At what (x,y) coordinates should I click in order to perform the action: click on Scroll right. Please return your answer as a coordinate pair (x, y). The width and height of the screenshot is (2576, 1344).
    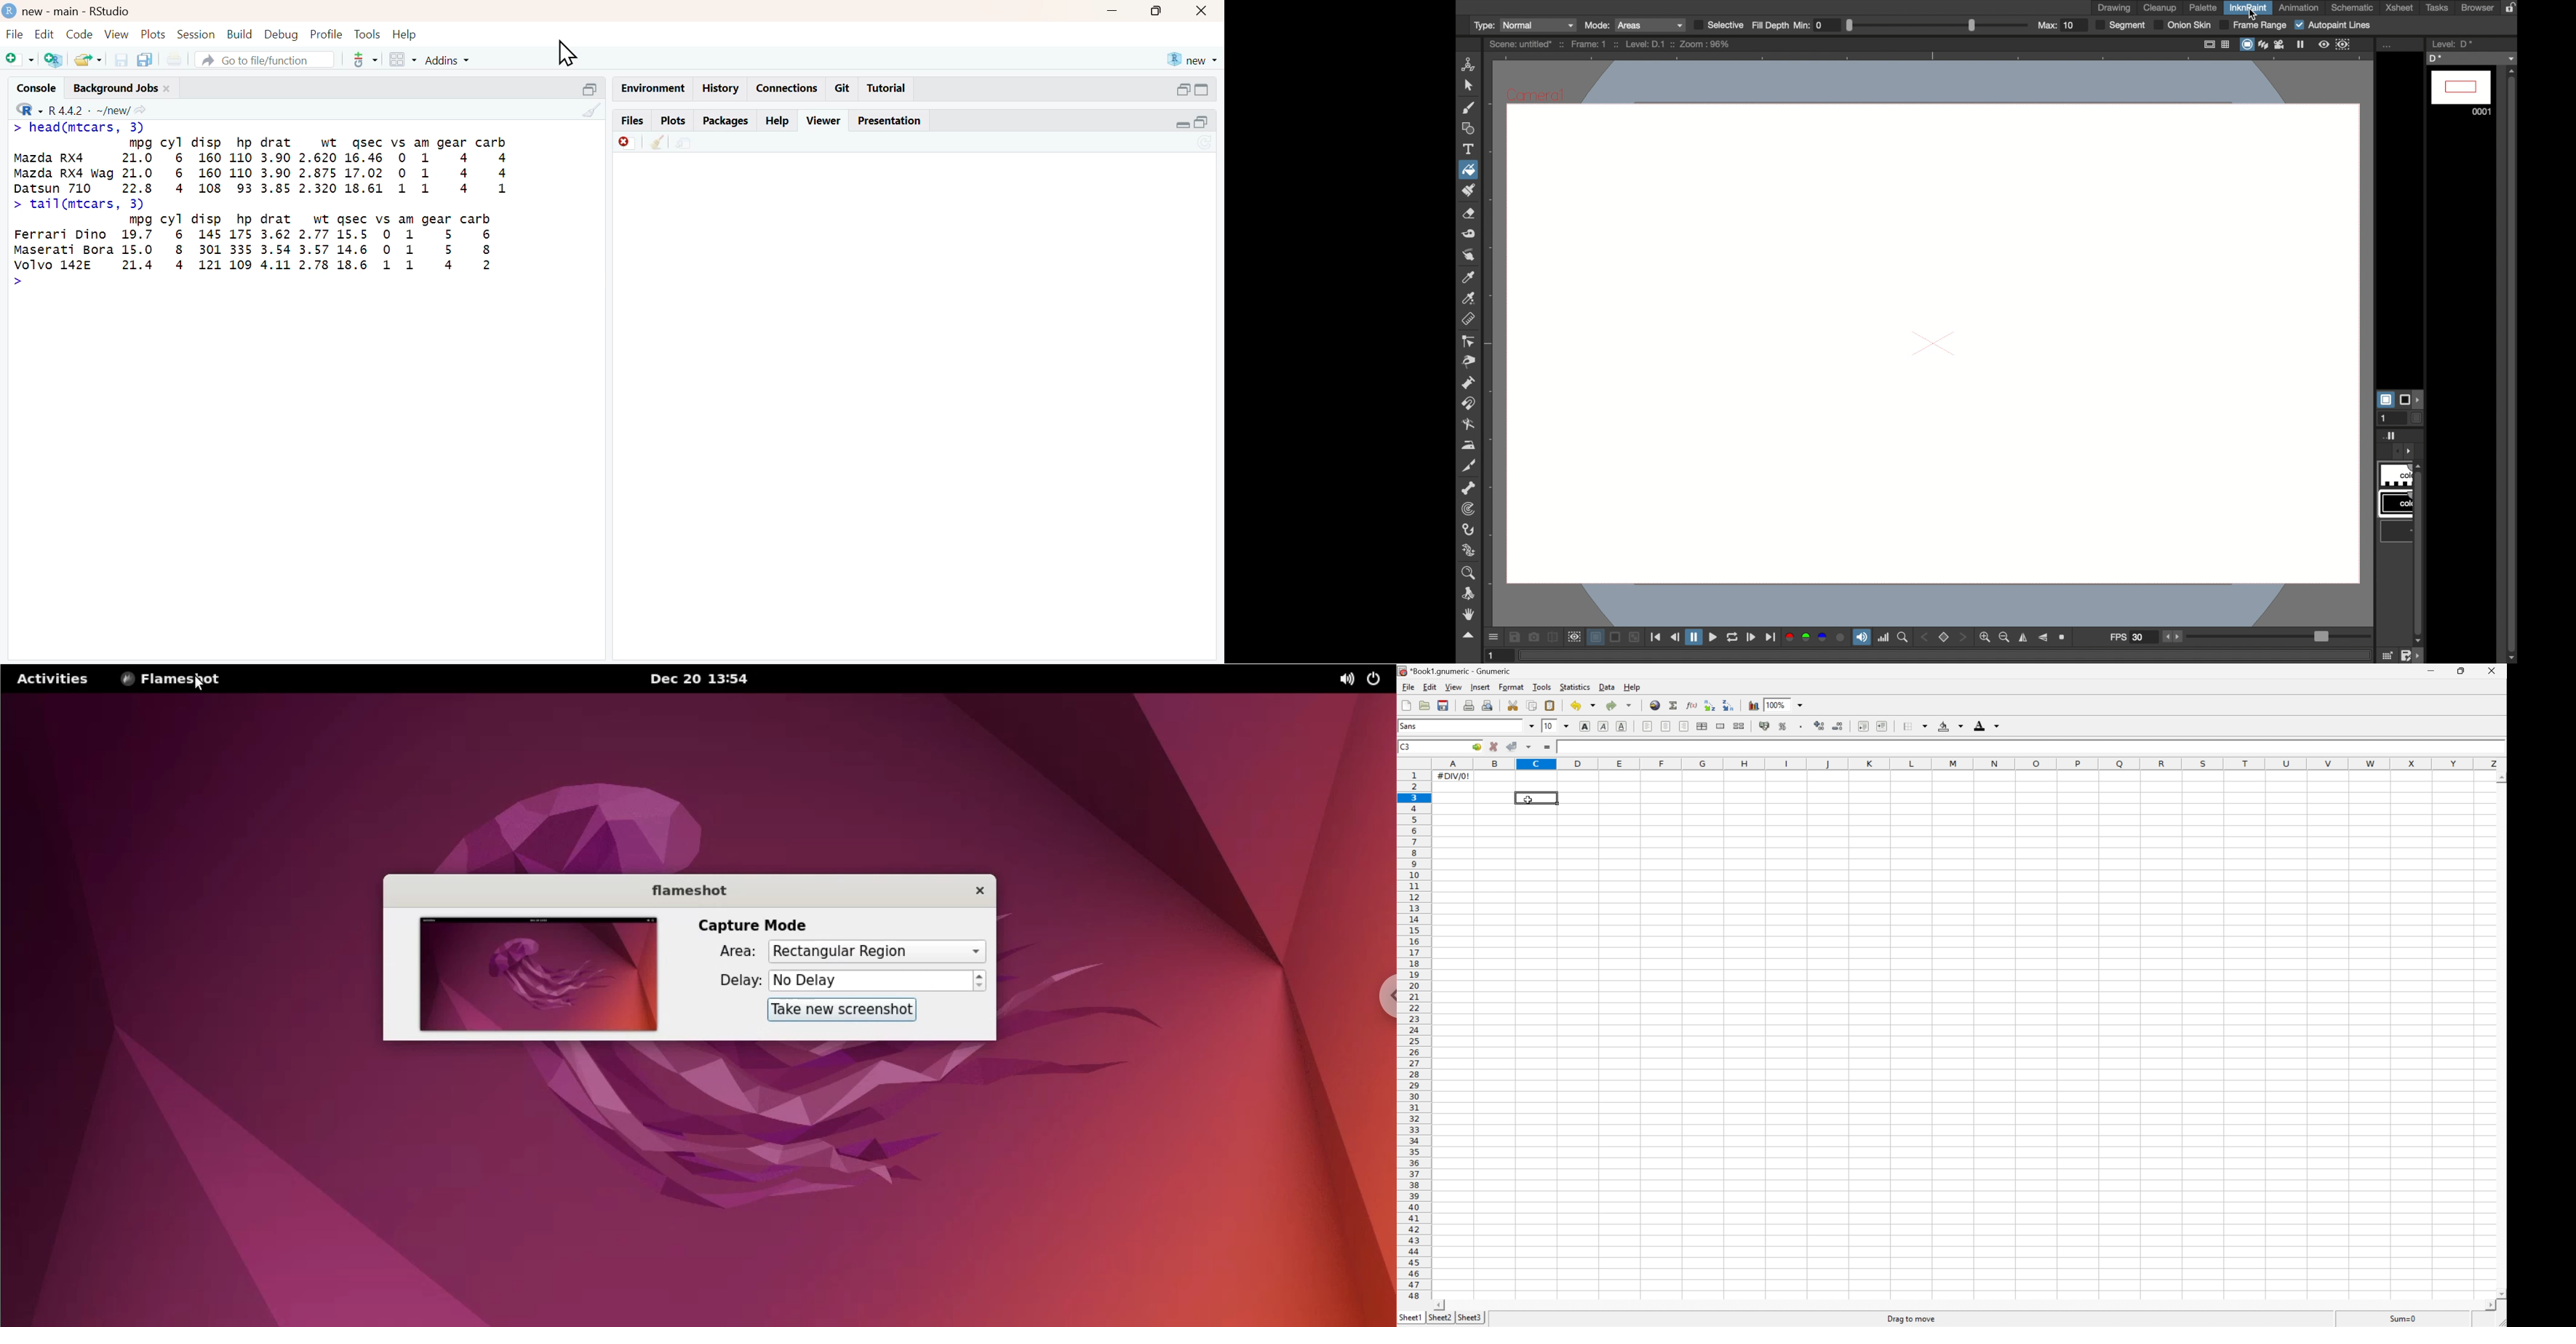
    Looking at the image, I should click on (2483, 1306).